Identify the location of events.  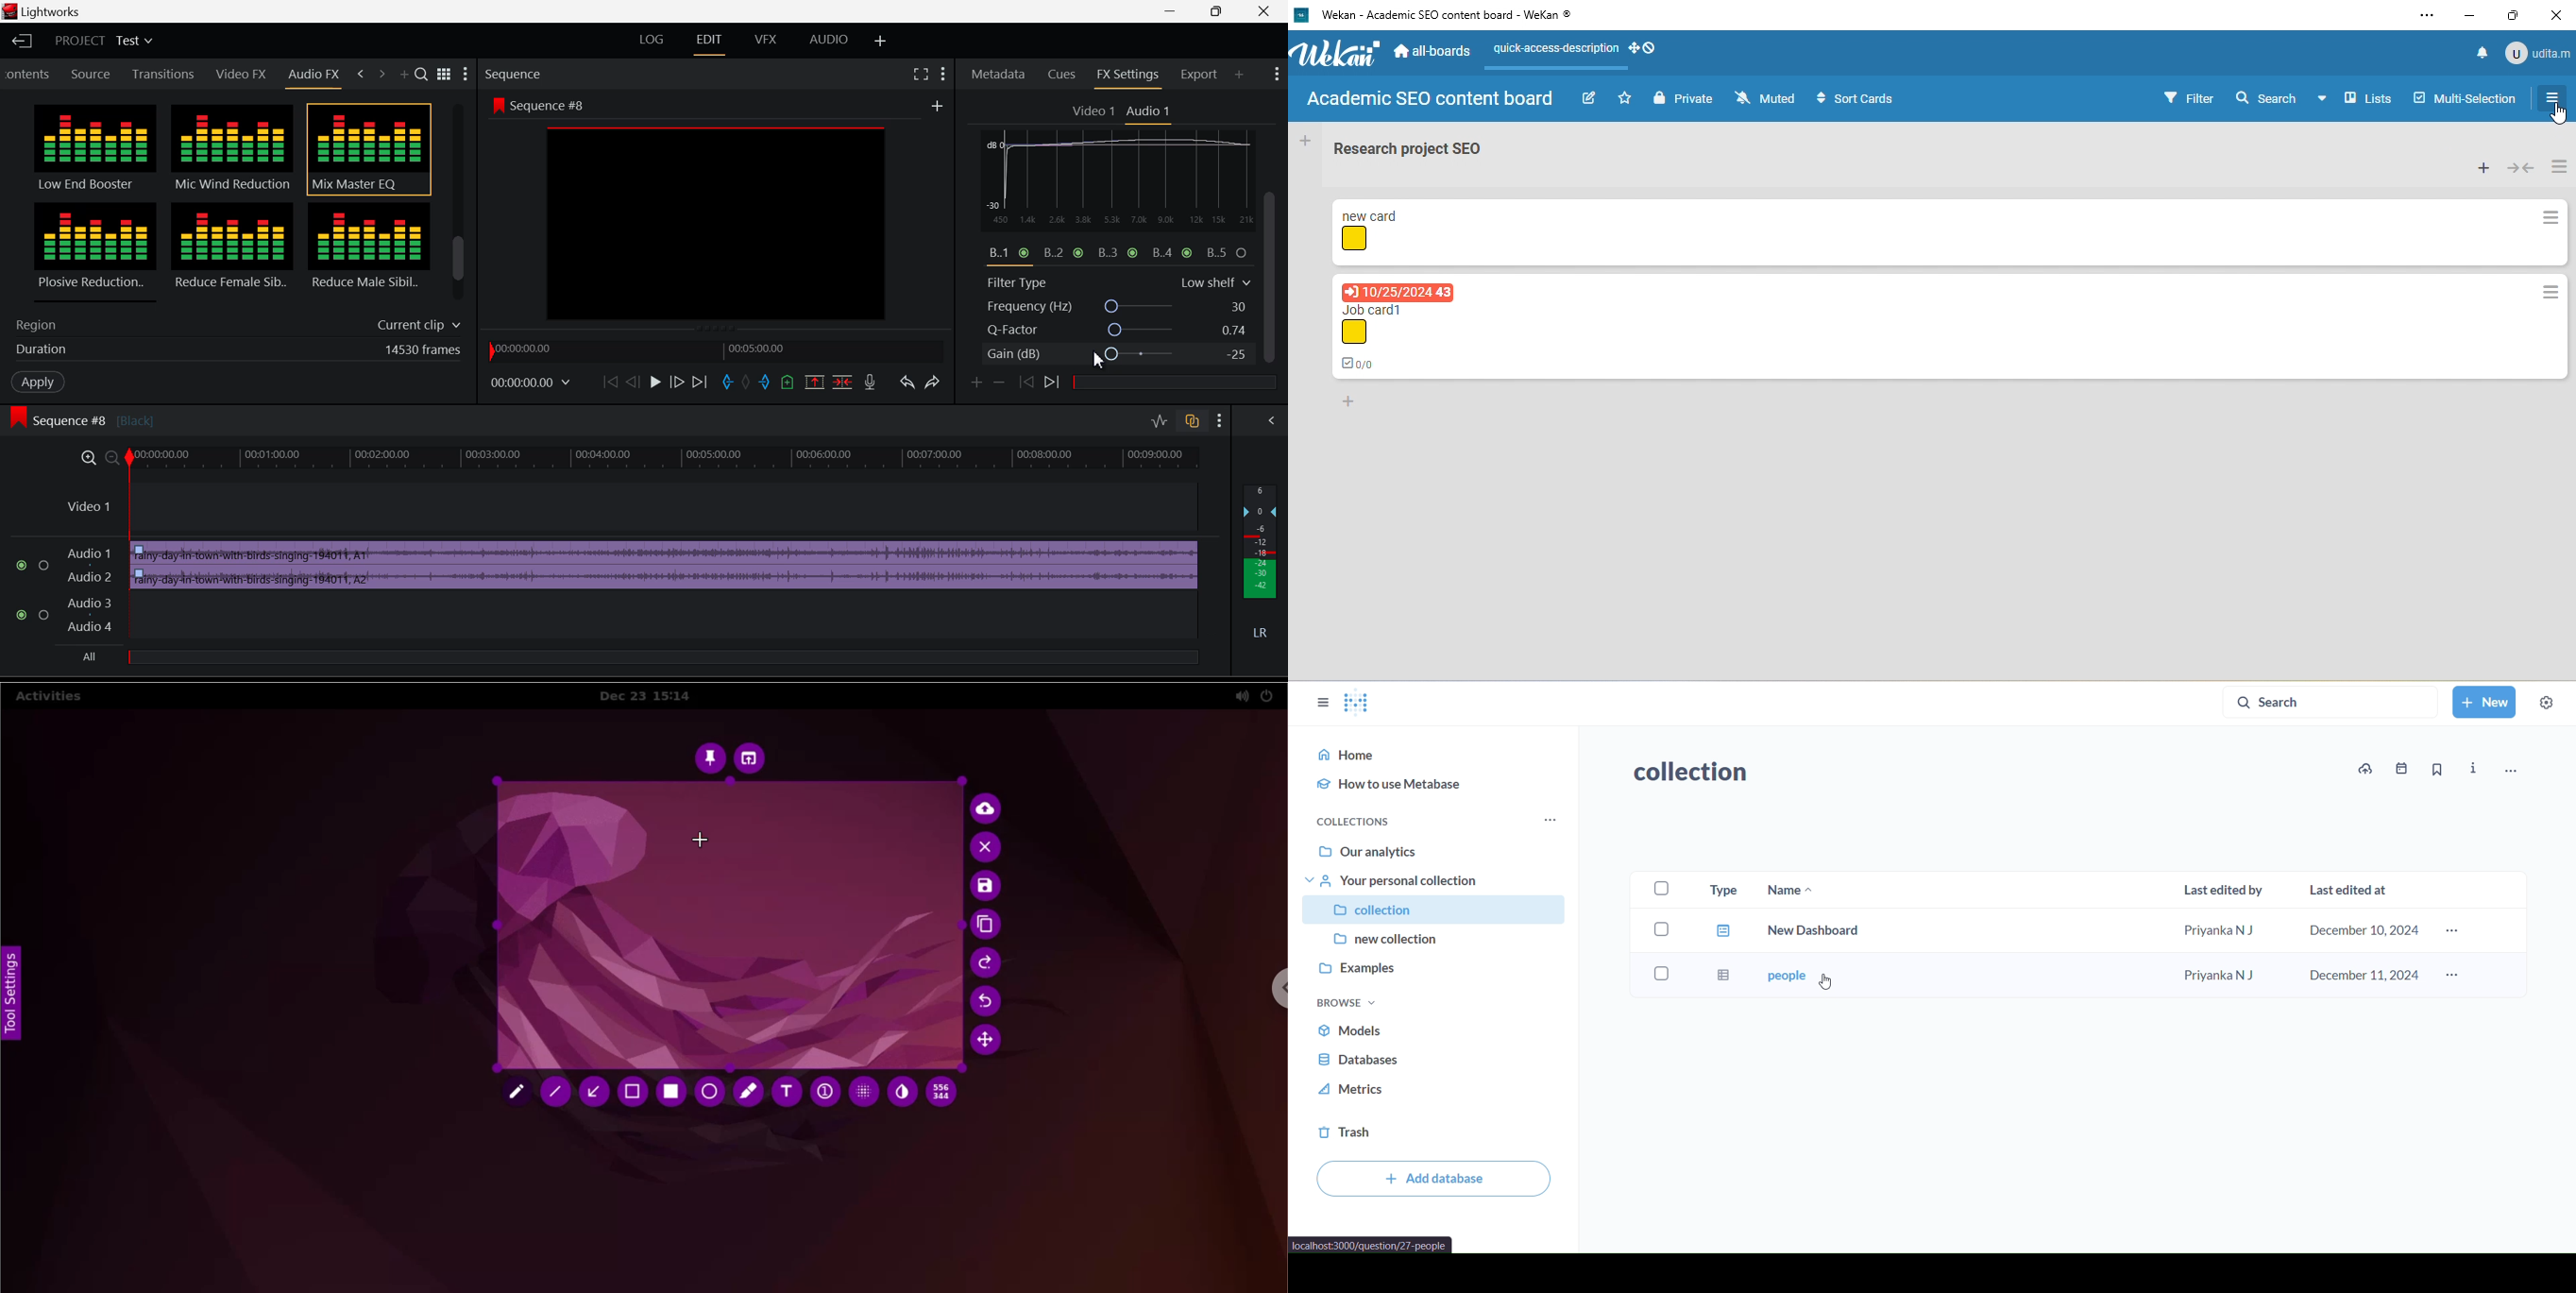
(2400, 769).